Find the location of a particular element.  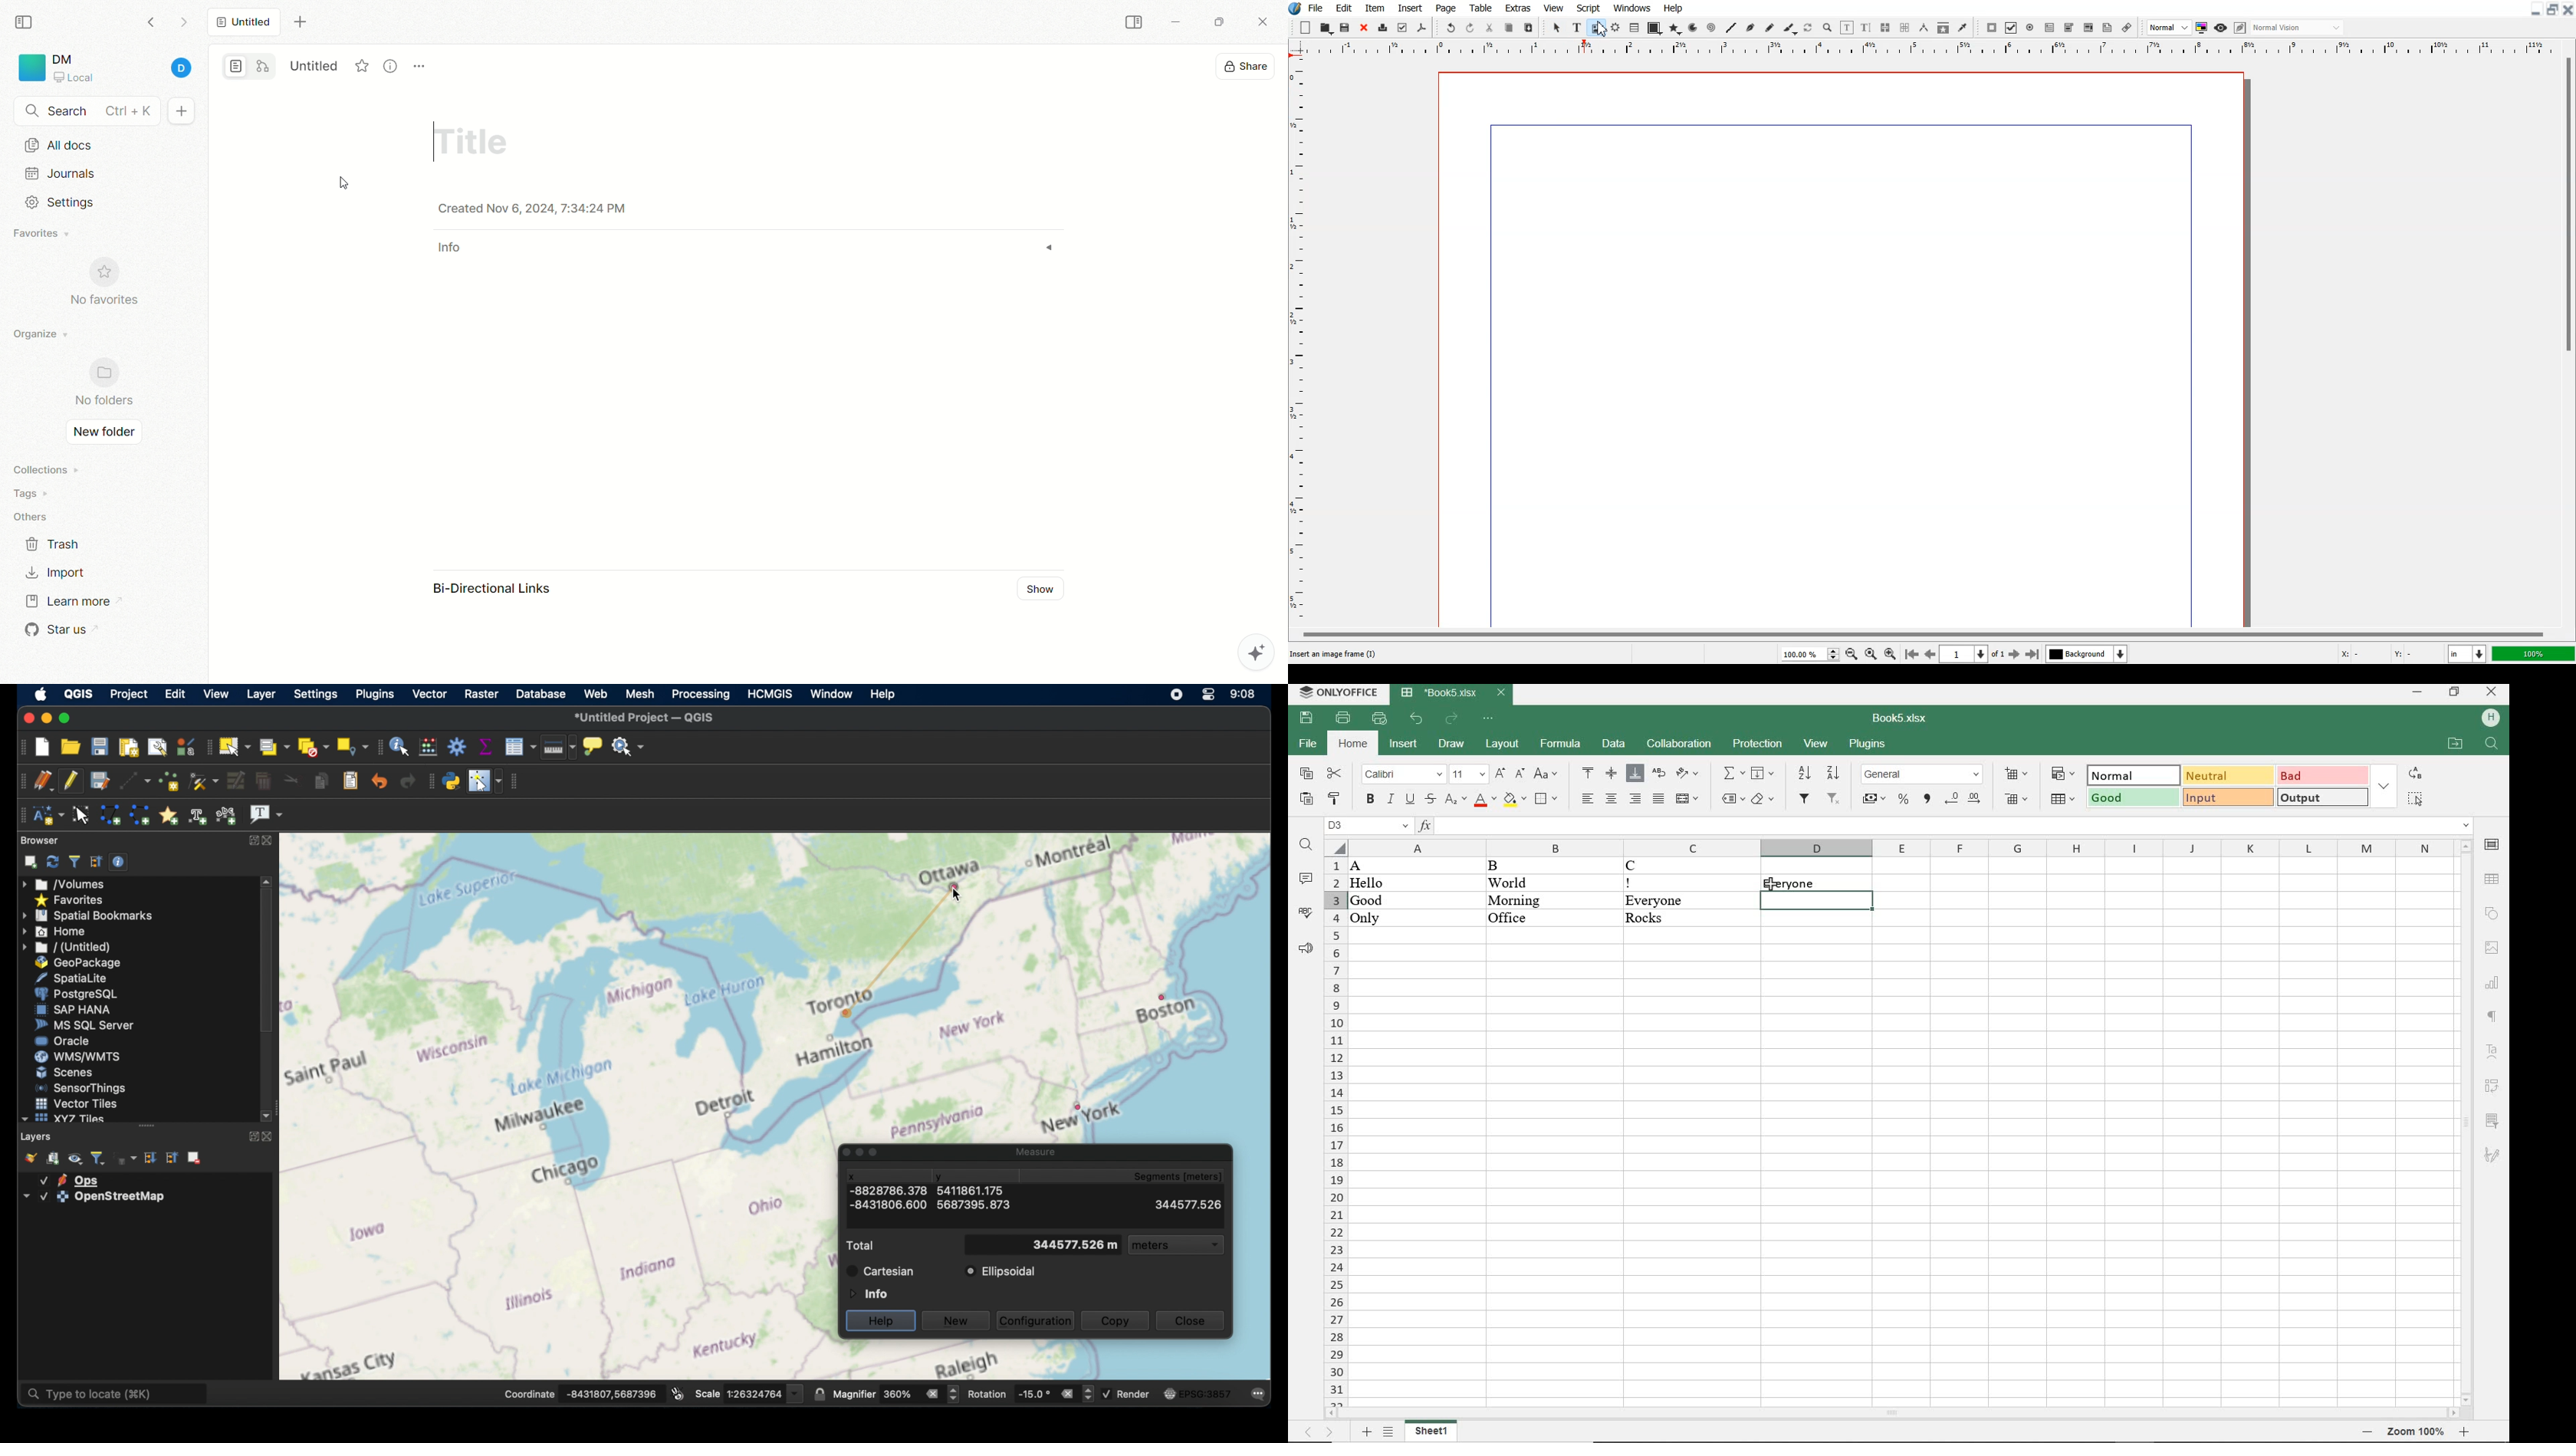

underline is located at coordinates (1410, 801).